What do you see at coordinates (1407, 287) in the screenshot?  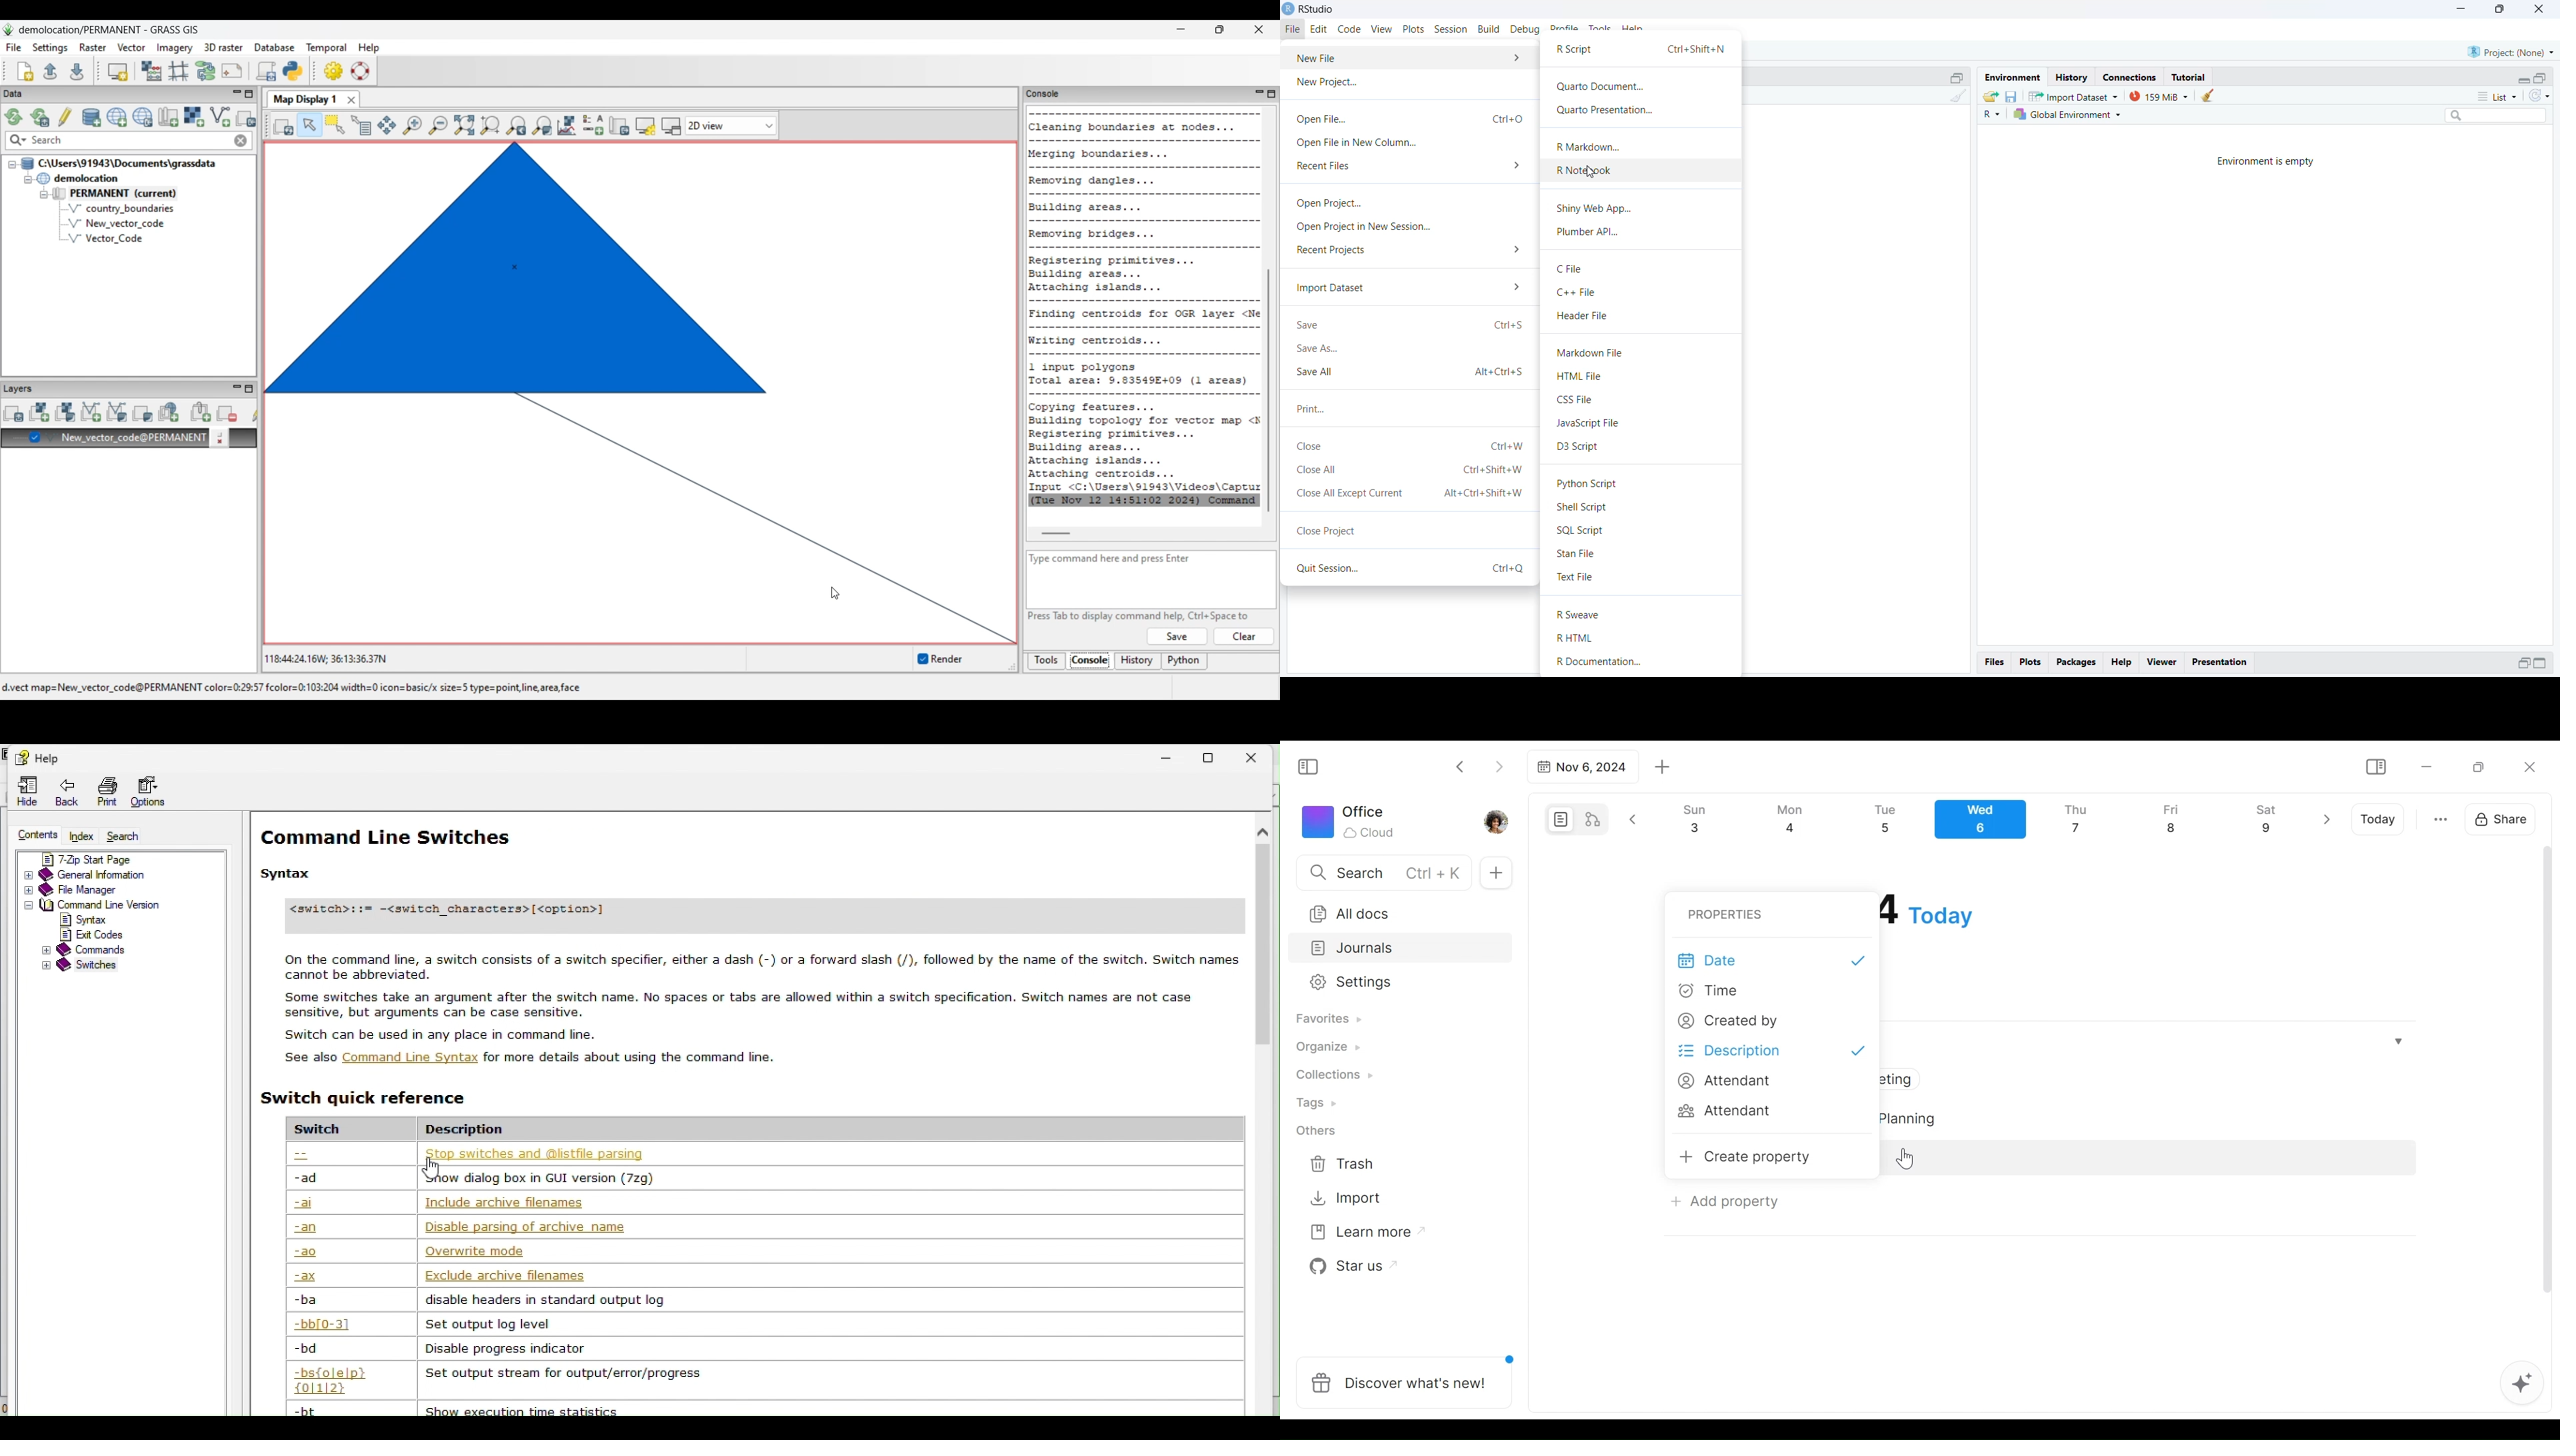 I see `Import Dataset ` at bounding box center [1407, 287].